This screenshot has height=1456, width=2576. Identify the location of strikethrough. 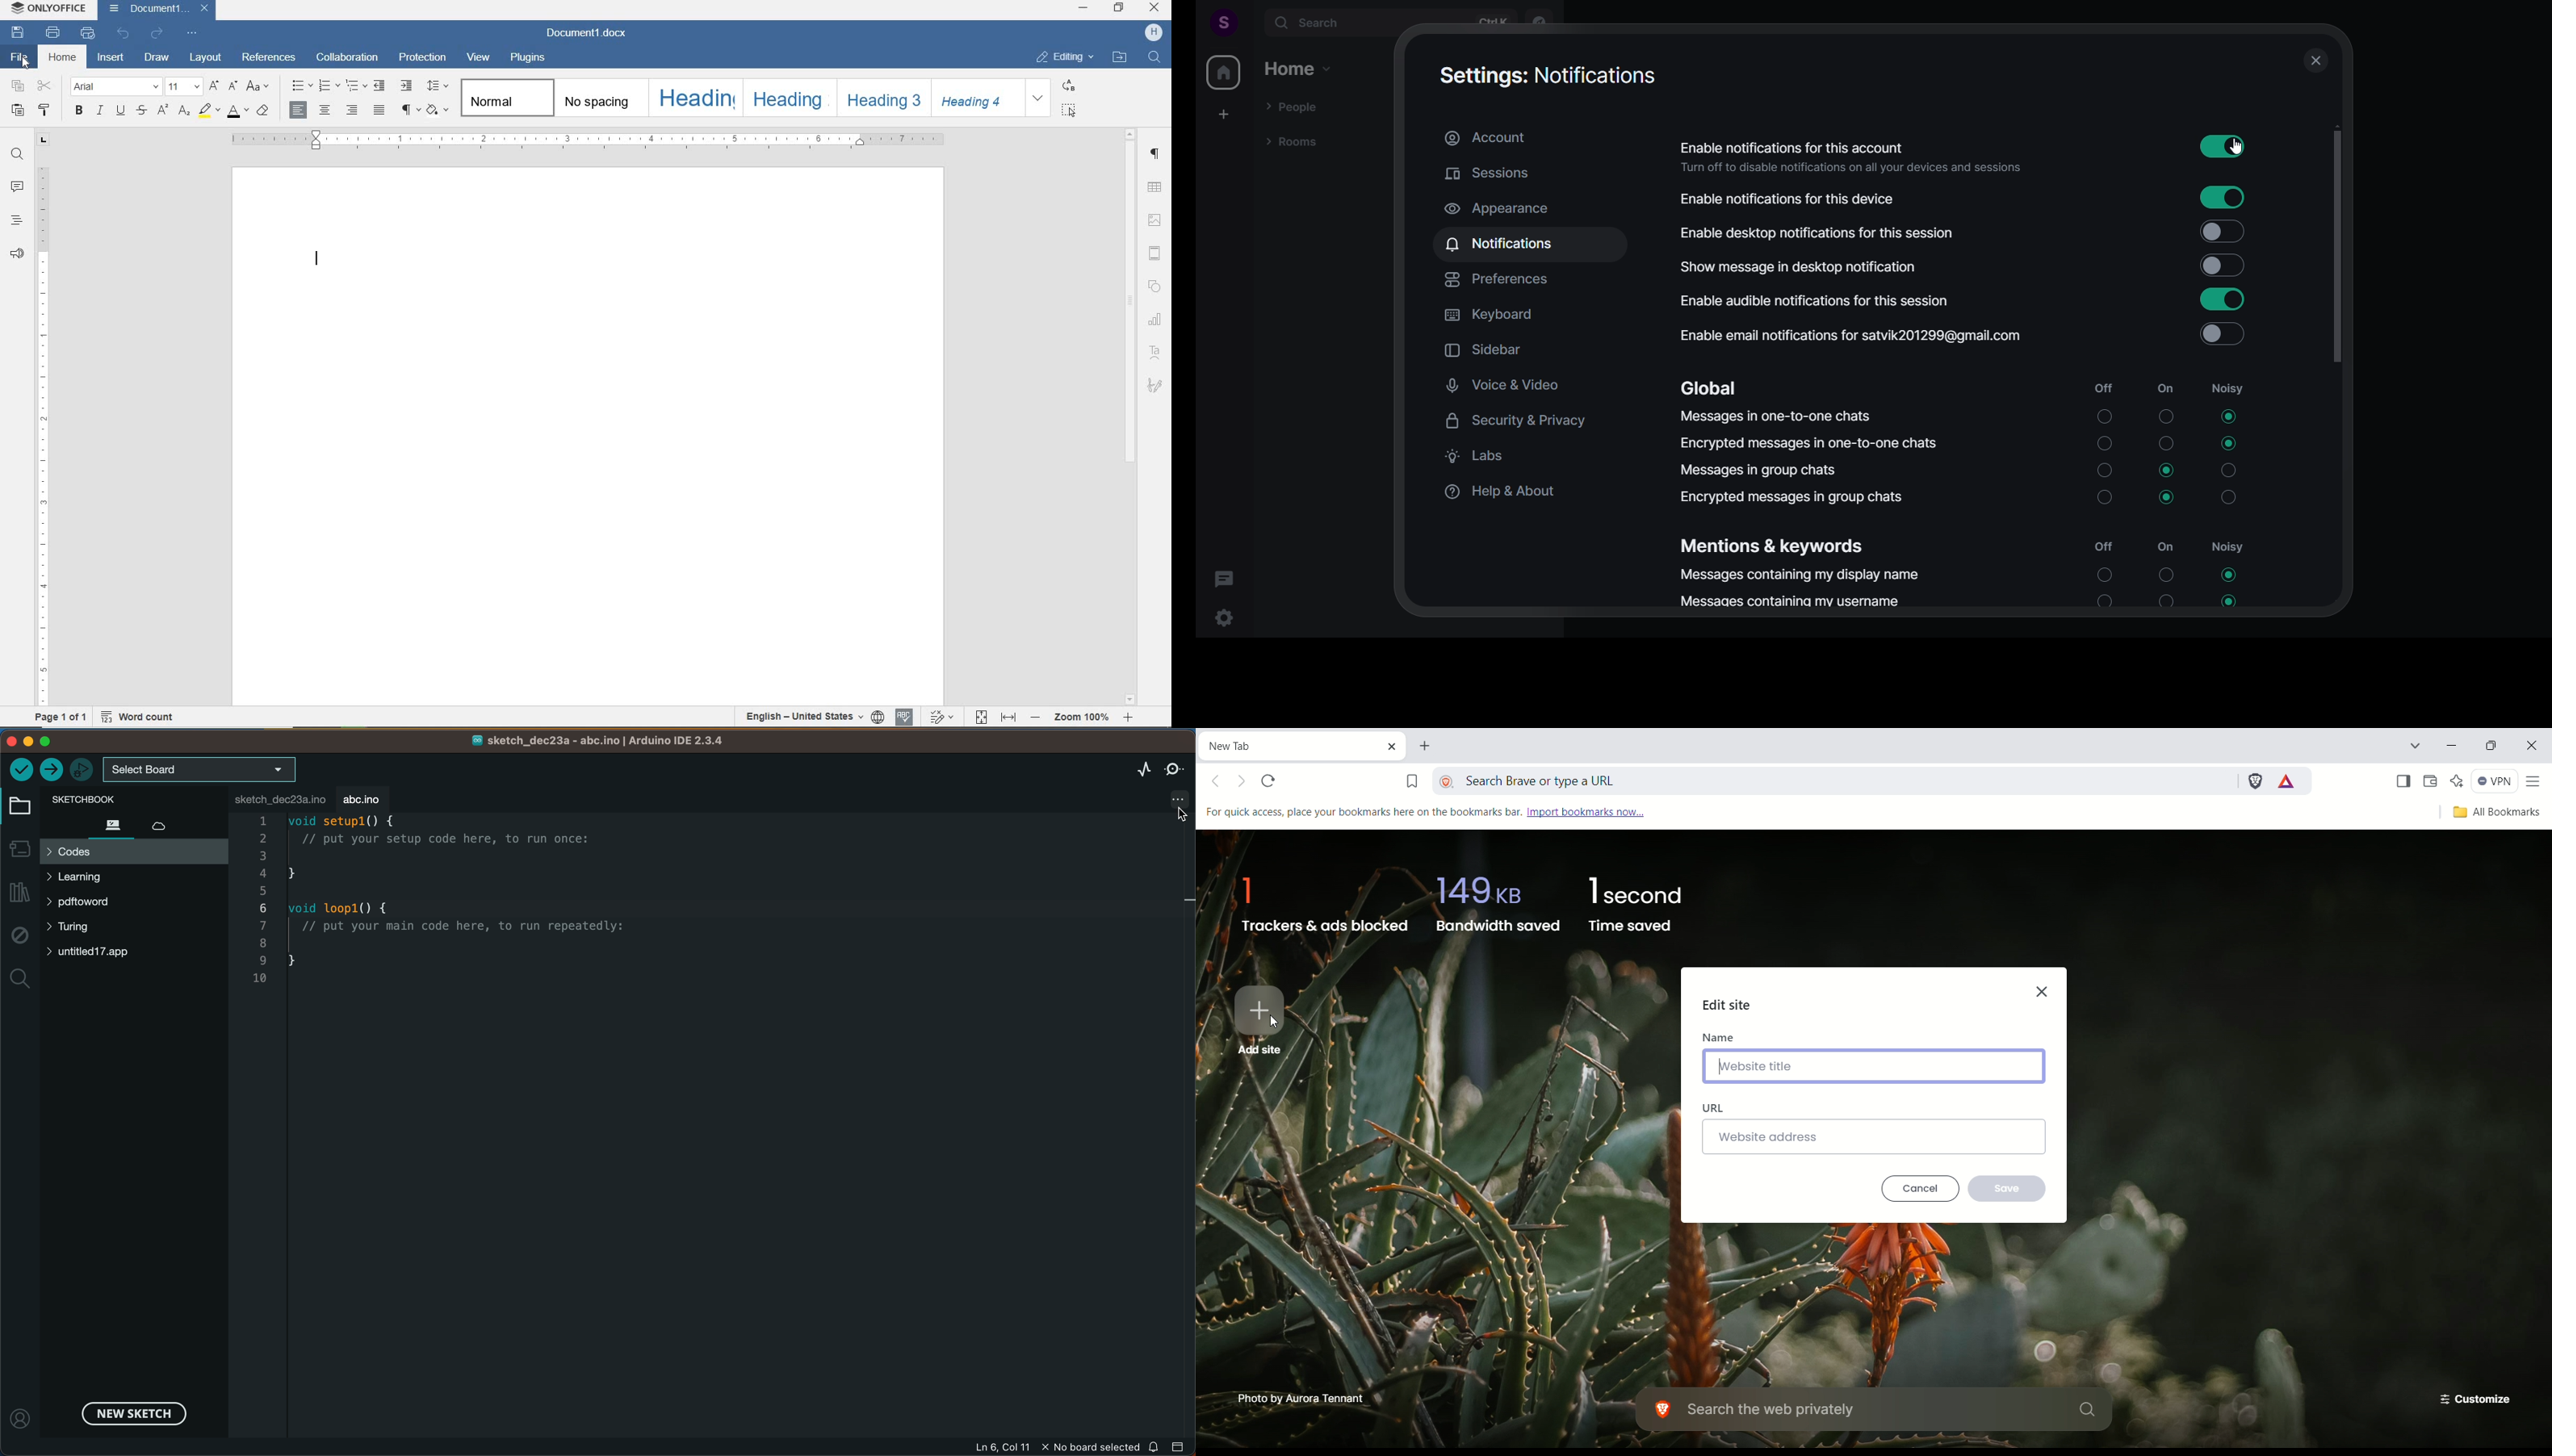
(143, 110).